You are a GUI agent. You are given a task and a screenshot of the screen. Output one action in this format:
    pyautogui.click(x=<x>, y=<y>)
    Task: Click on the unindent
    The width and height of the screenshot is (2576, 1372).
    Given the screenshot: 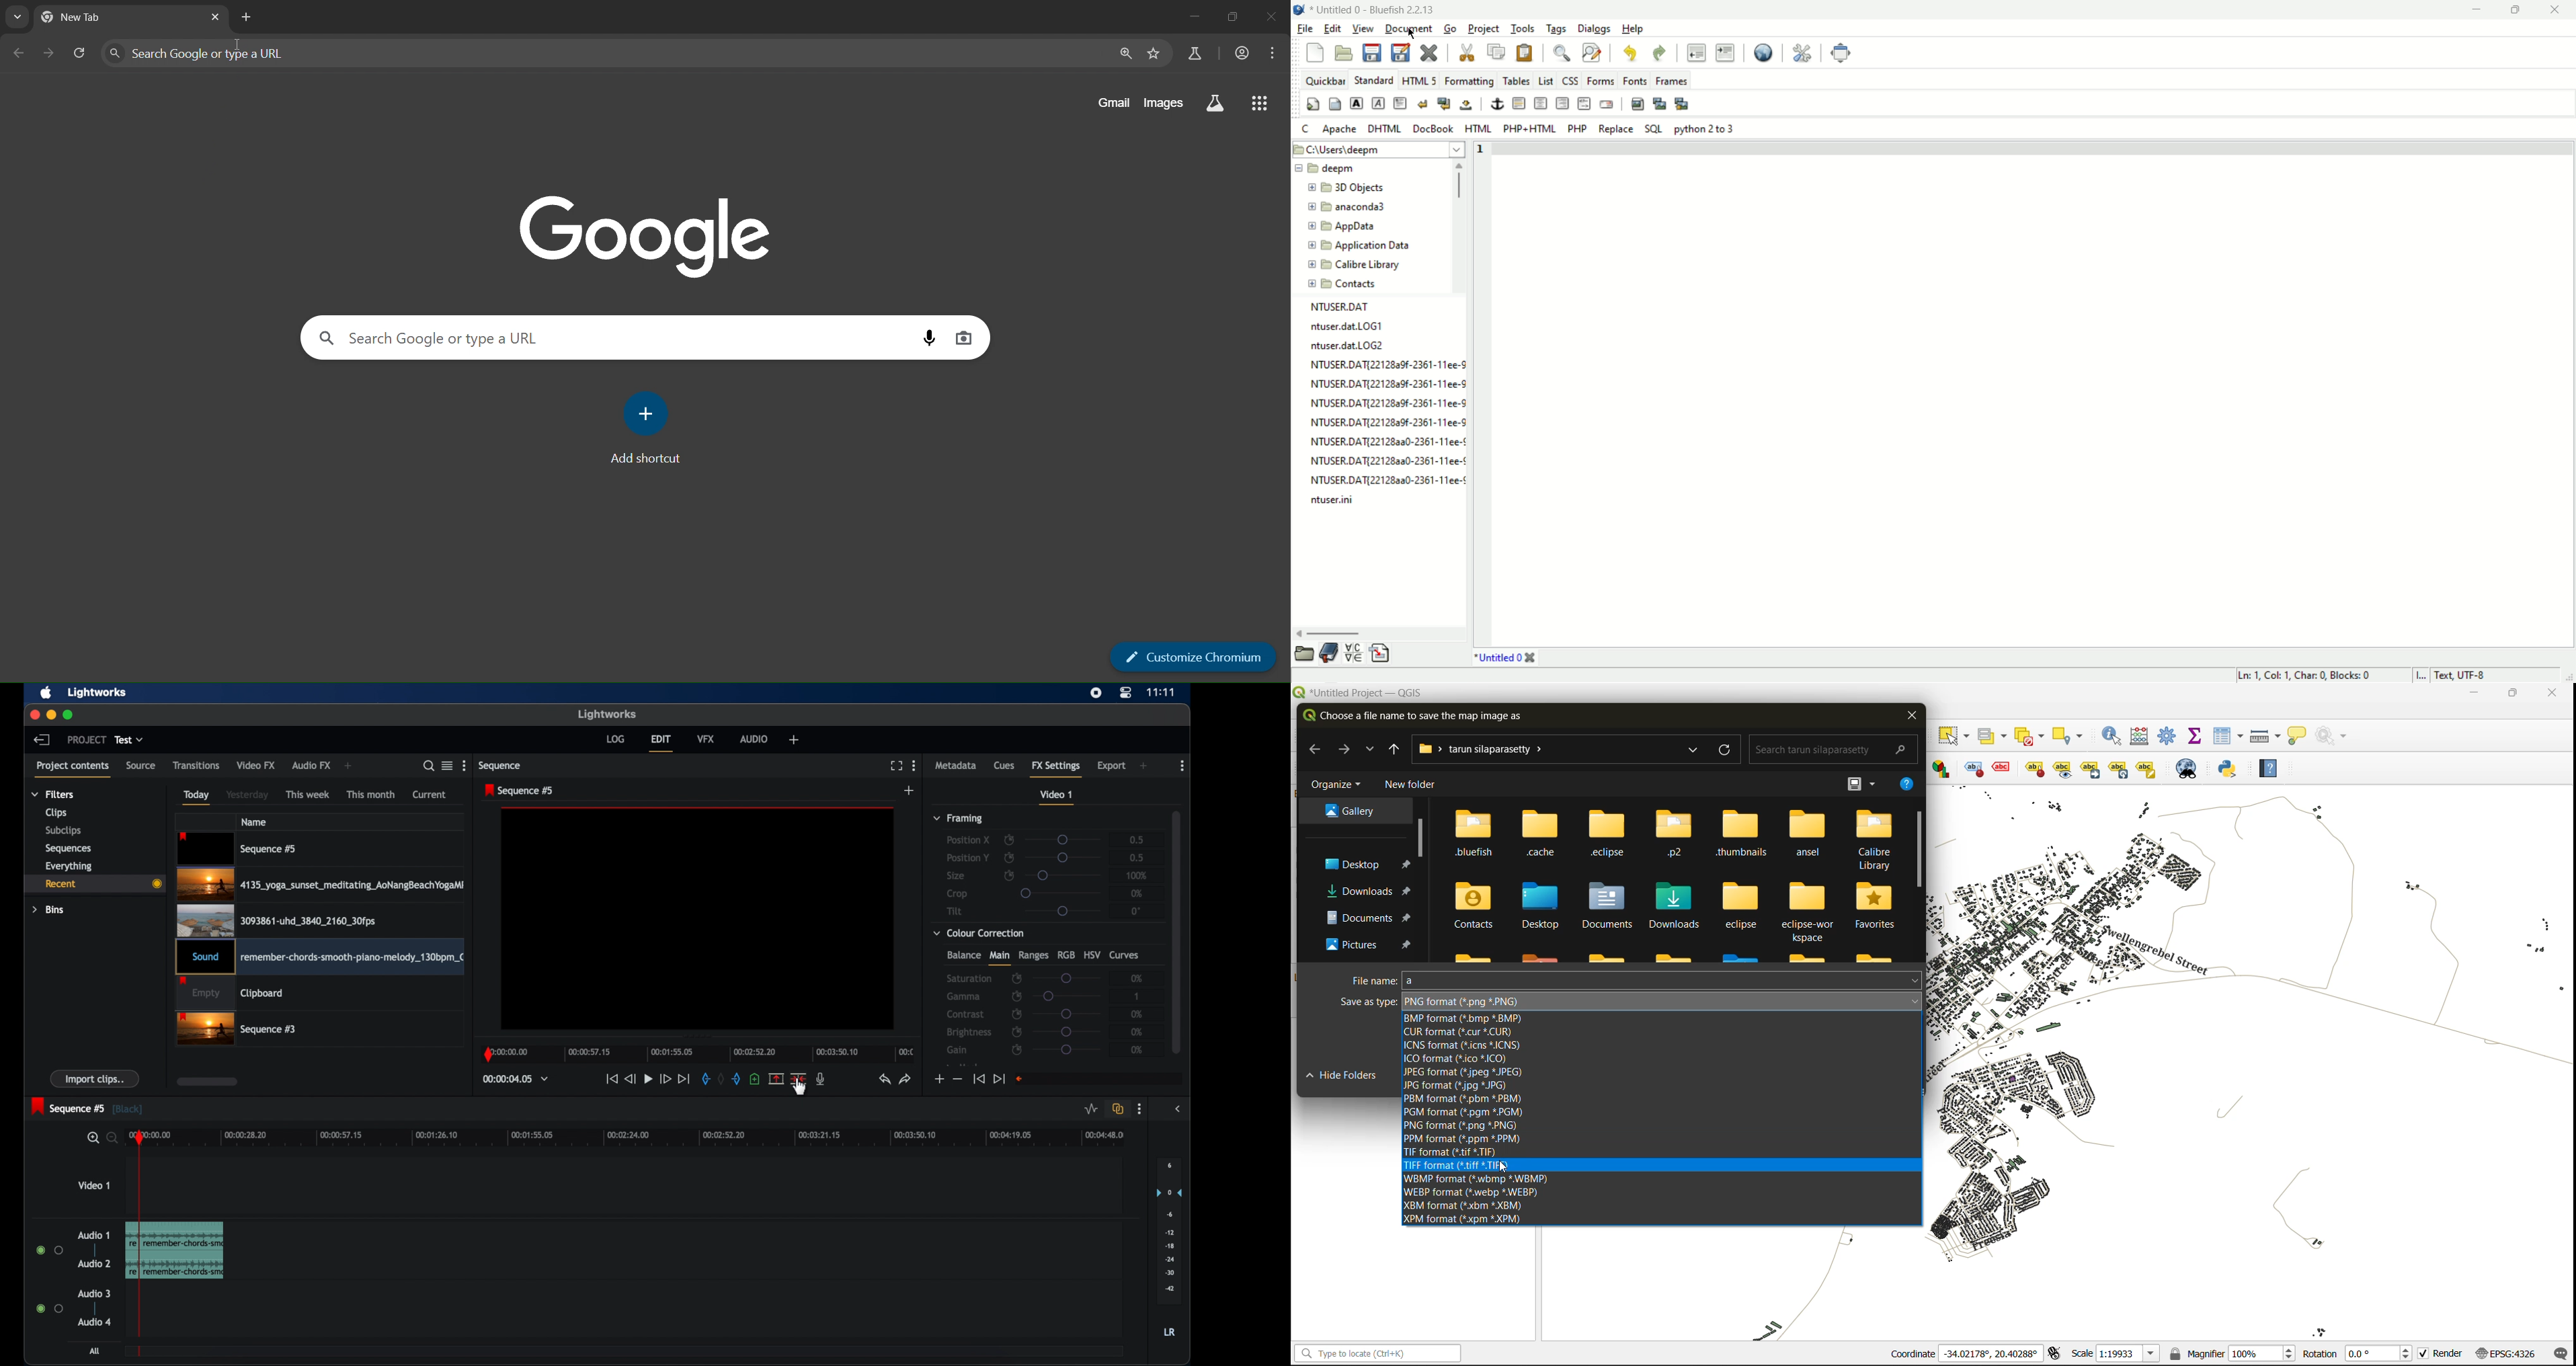 What is the action you would take?
    pyautogui.click(x=1697, y=54)
    